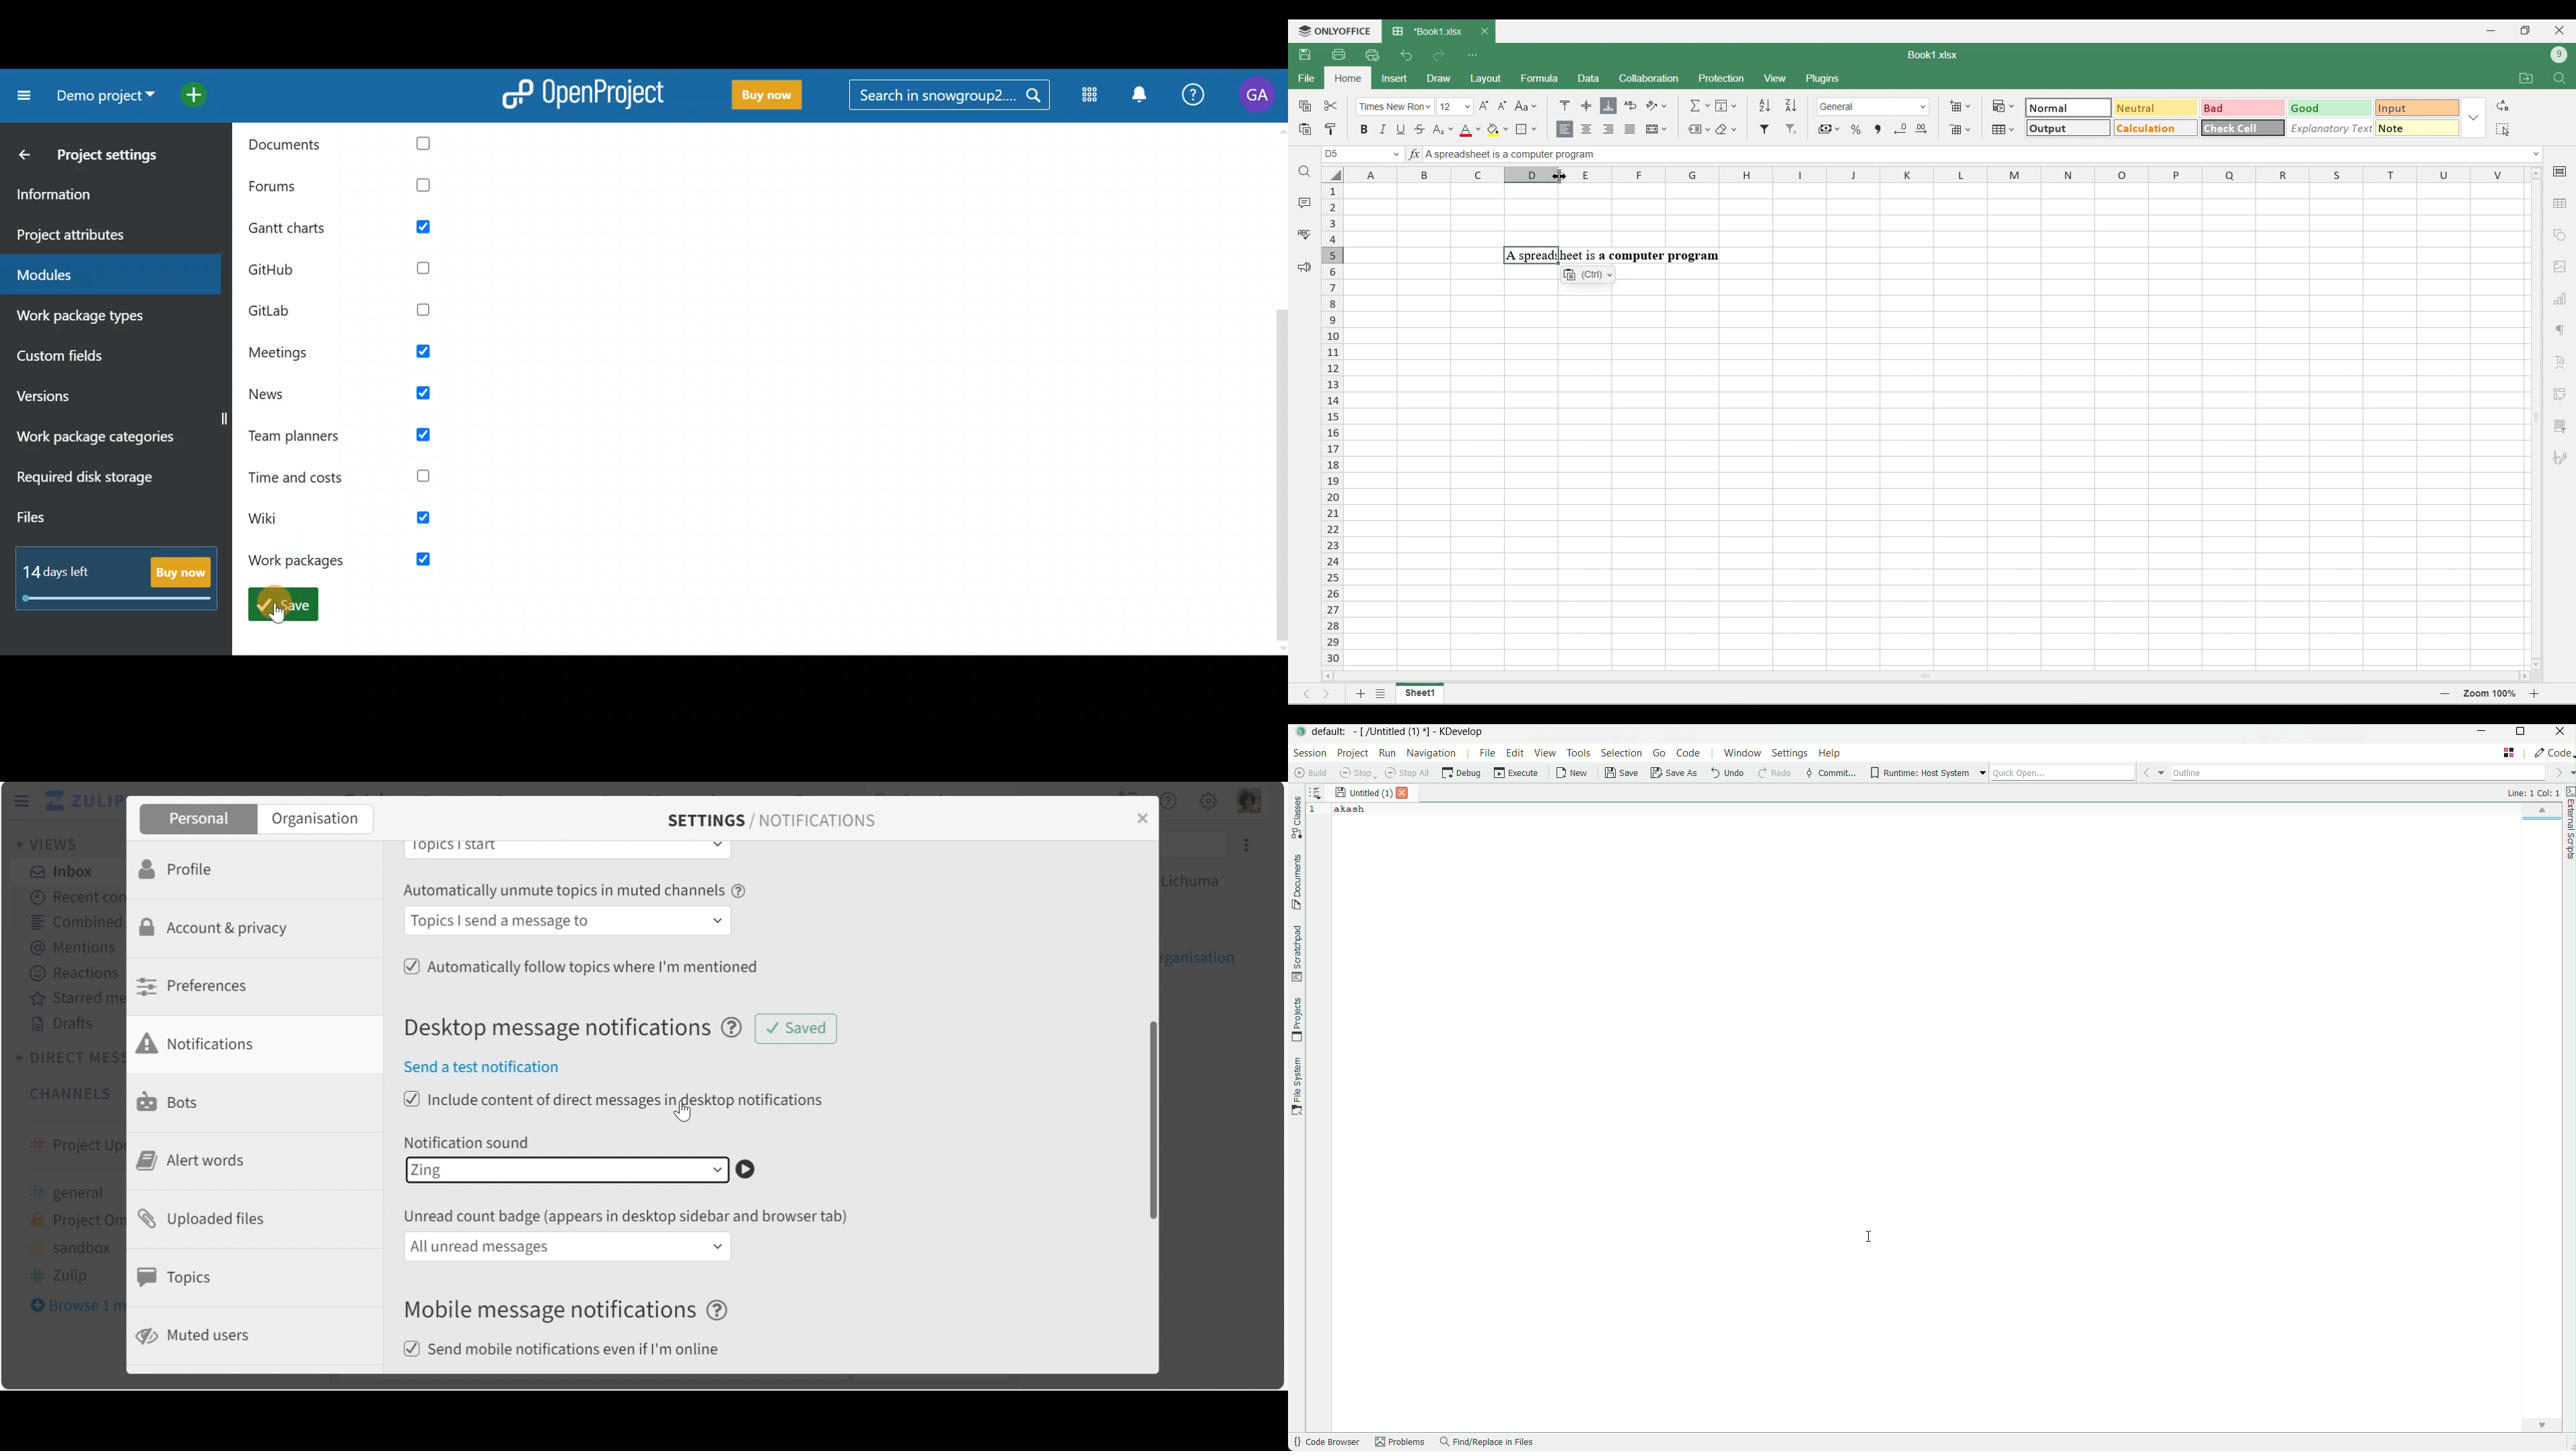 This screenshot has width=2576, height=1456. I want to click on Format as table options, so click(2003, 129).